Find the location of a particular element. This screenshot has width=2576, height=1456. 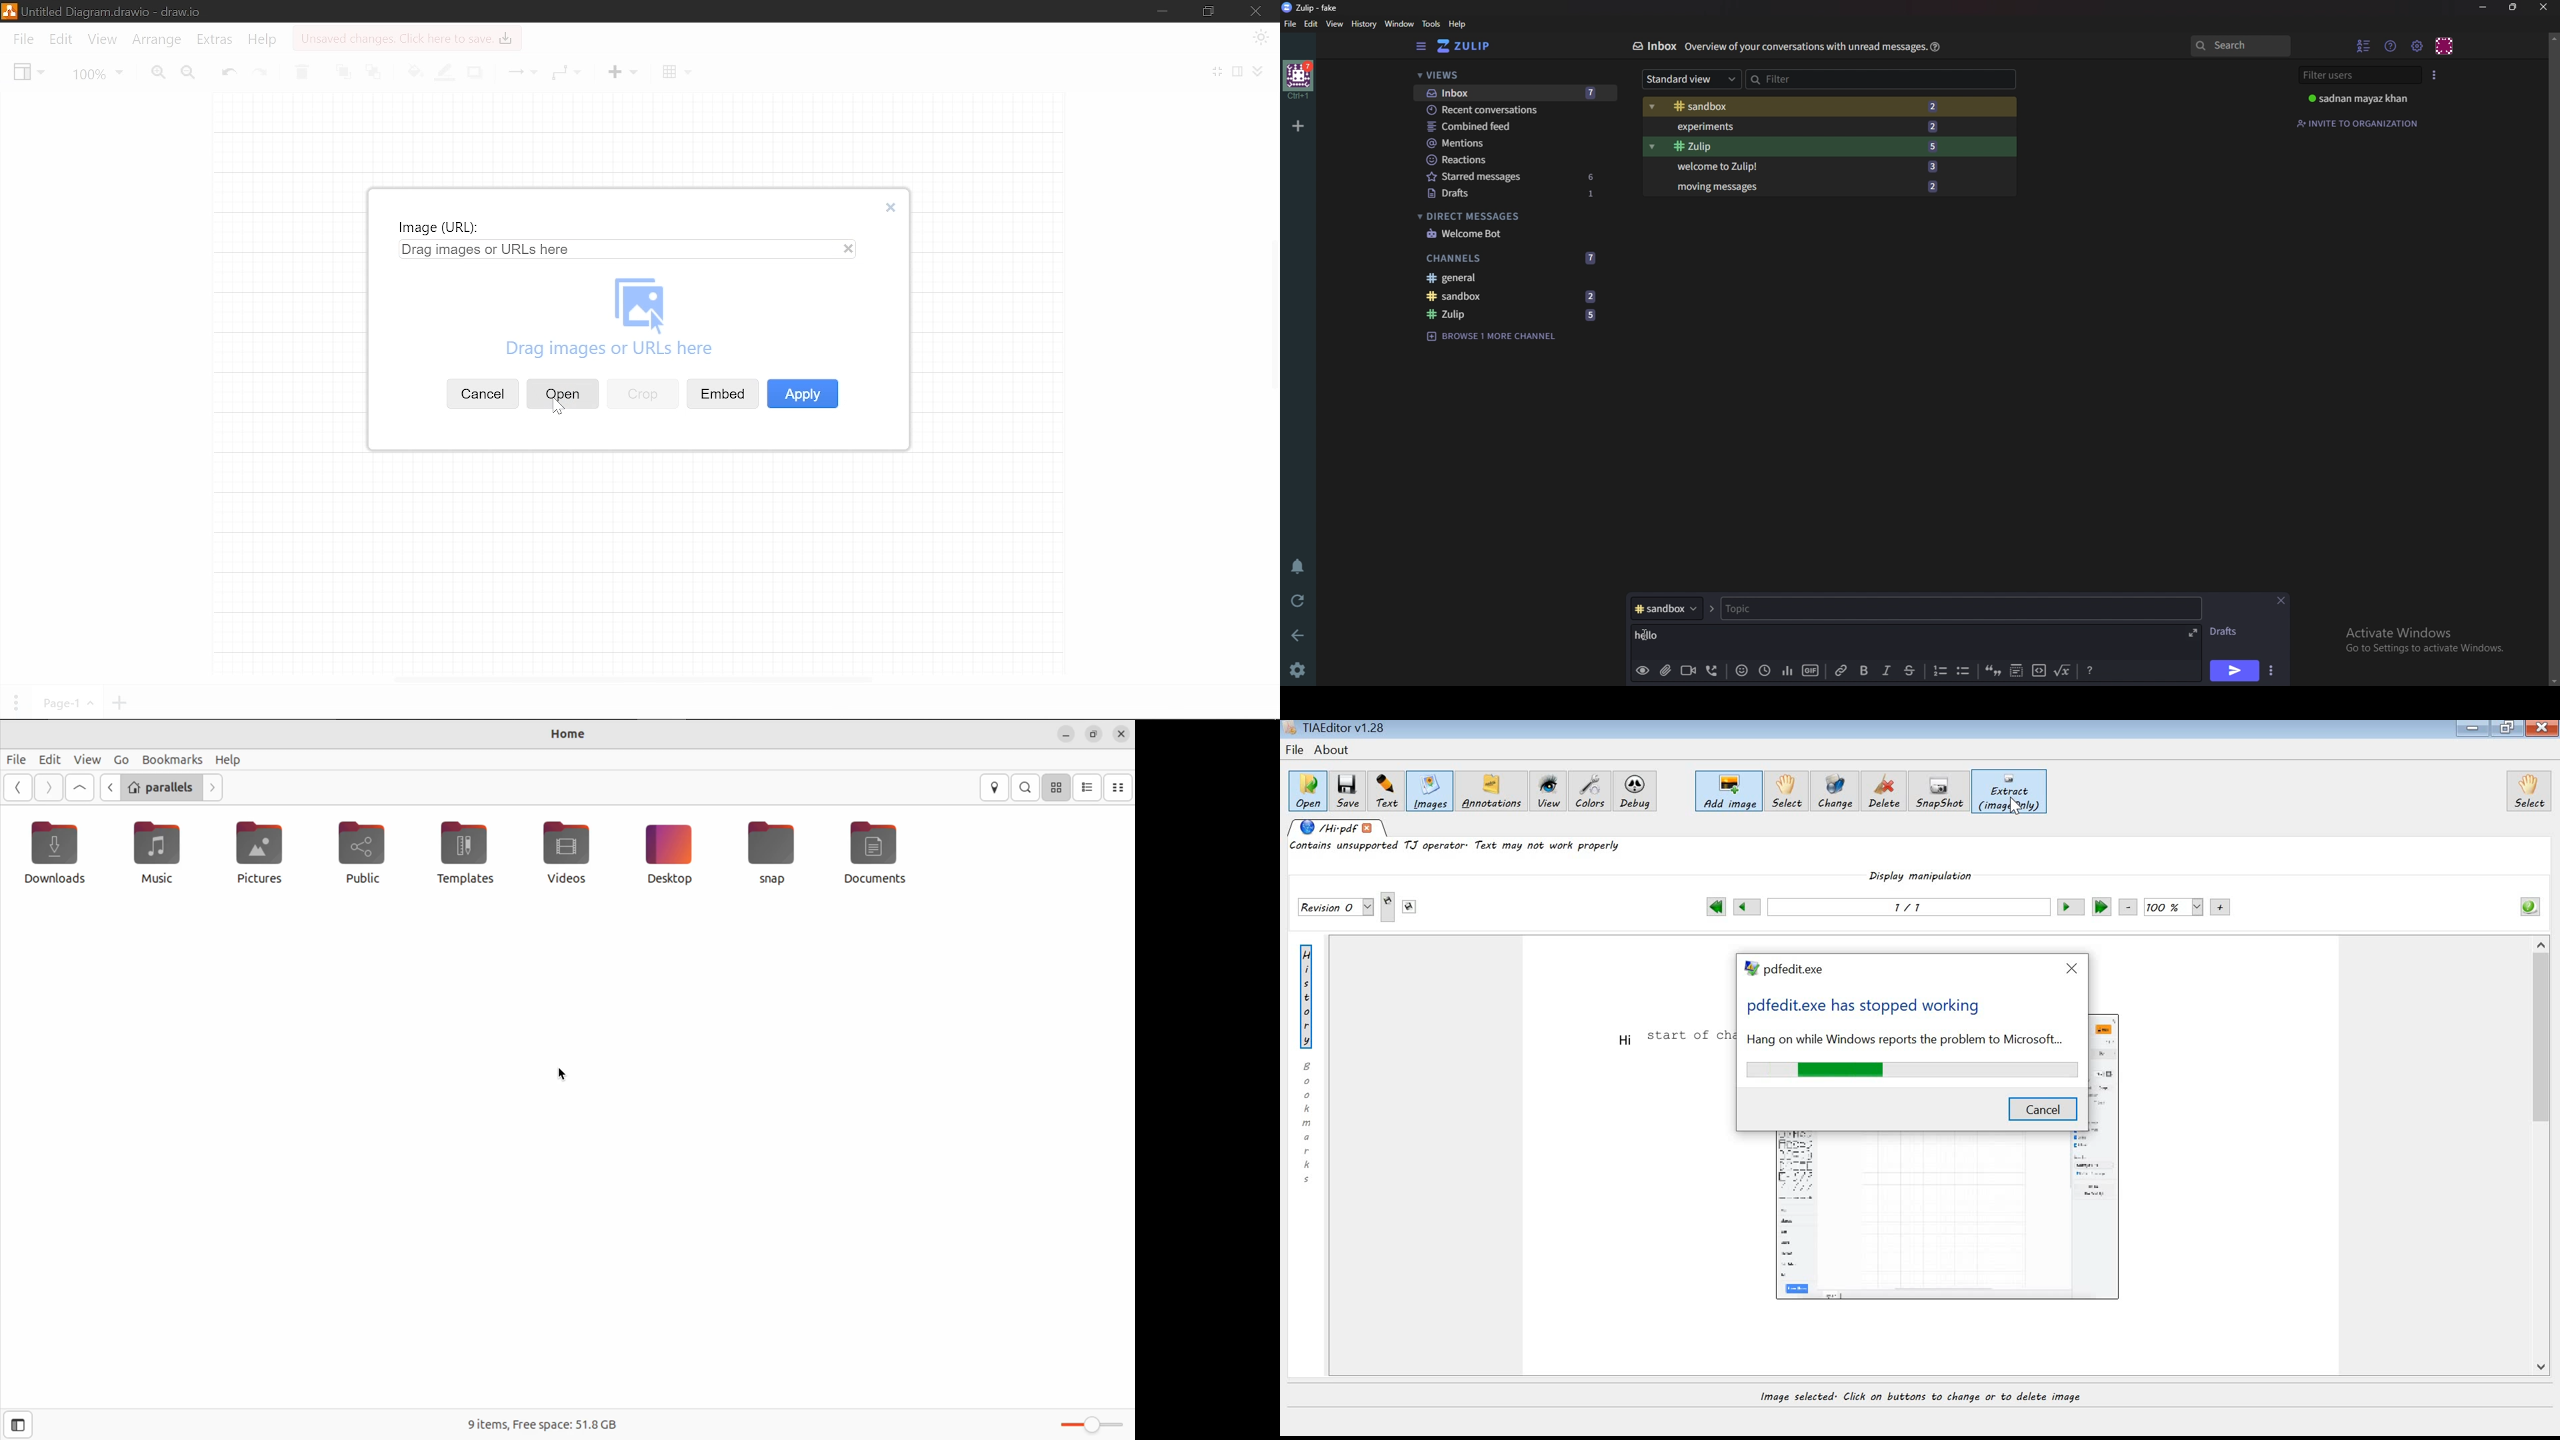

Browse 1 more channel is located at coordinates (1497, 337).